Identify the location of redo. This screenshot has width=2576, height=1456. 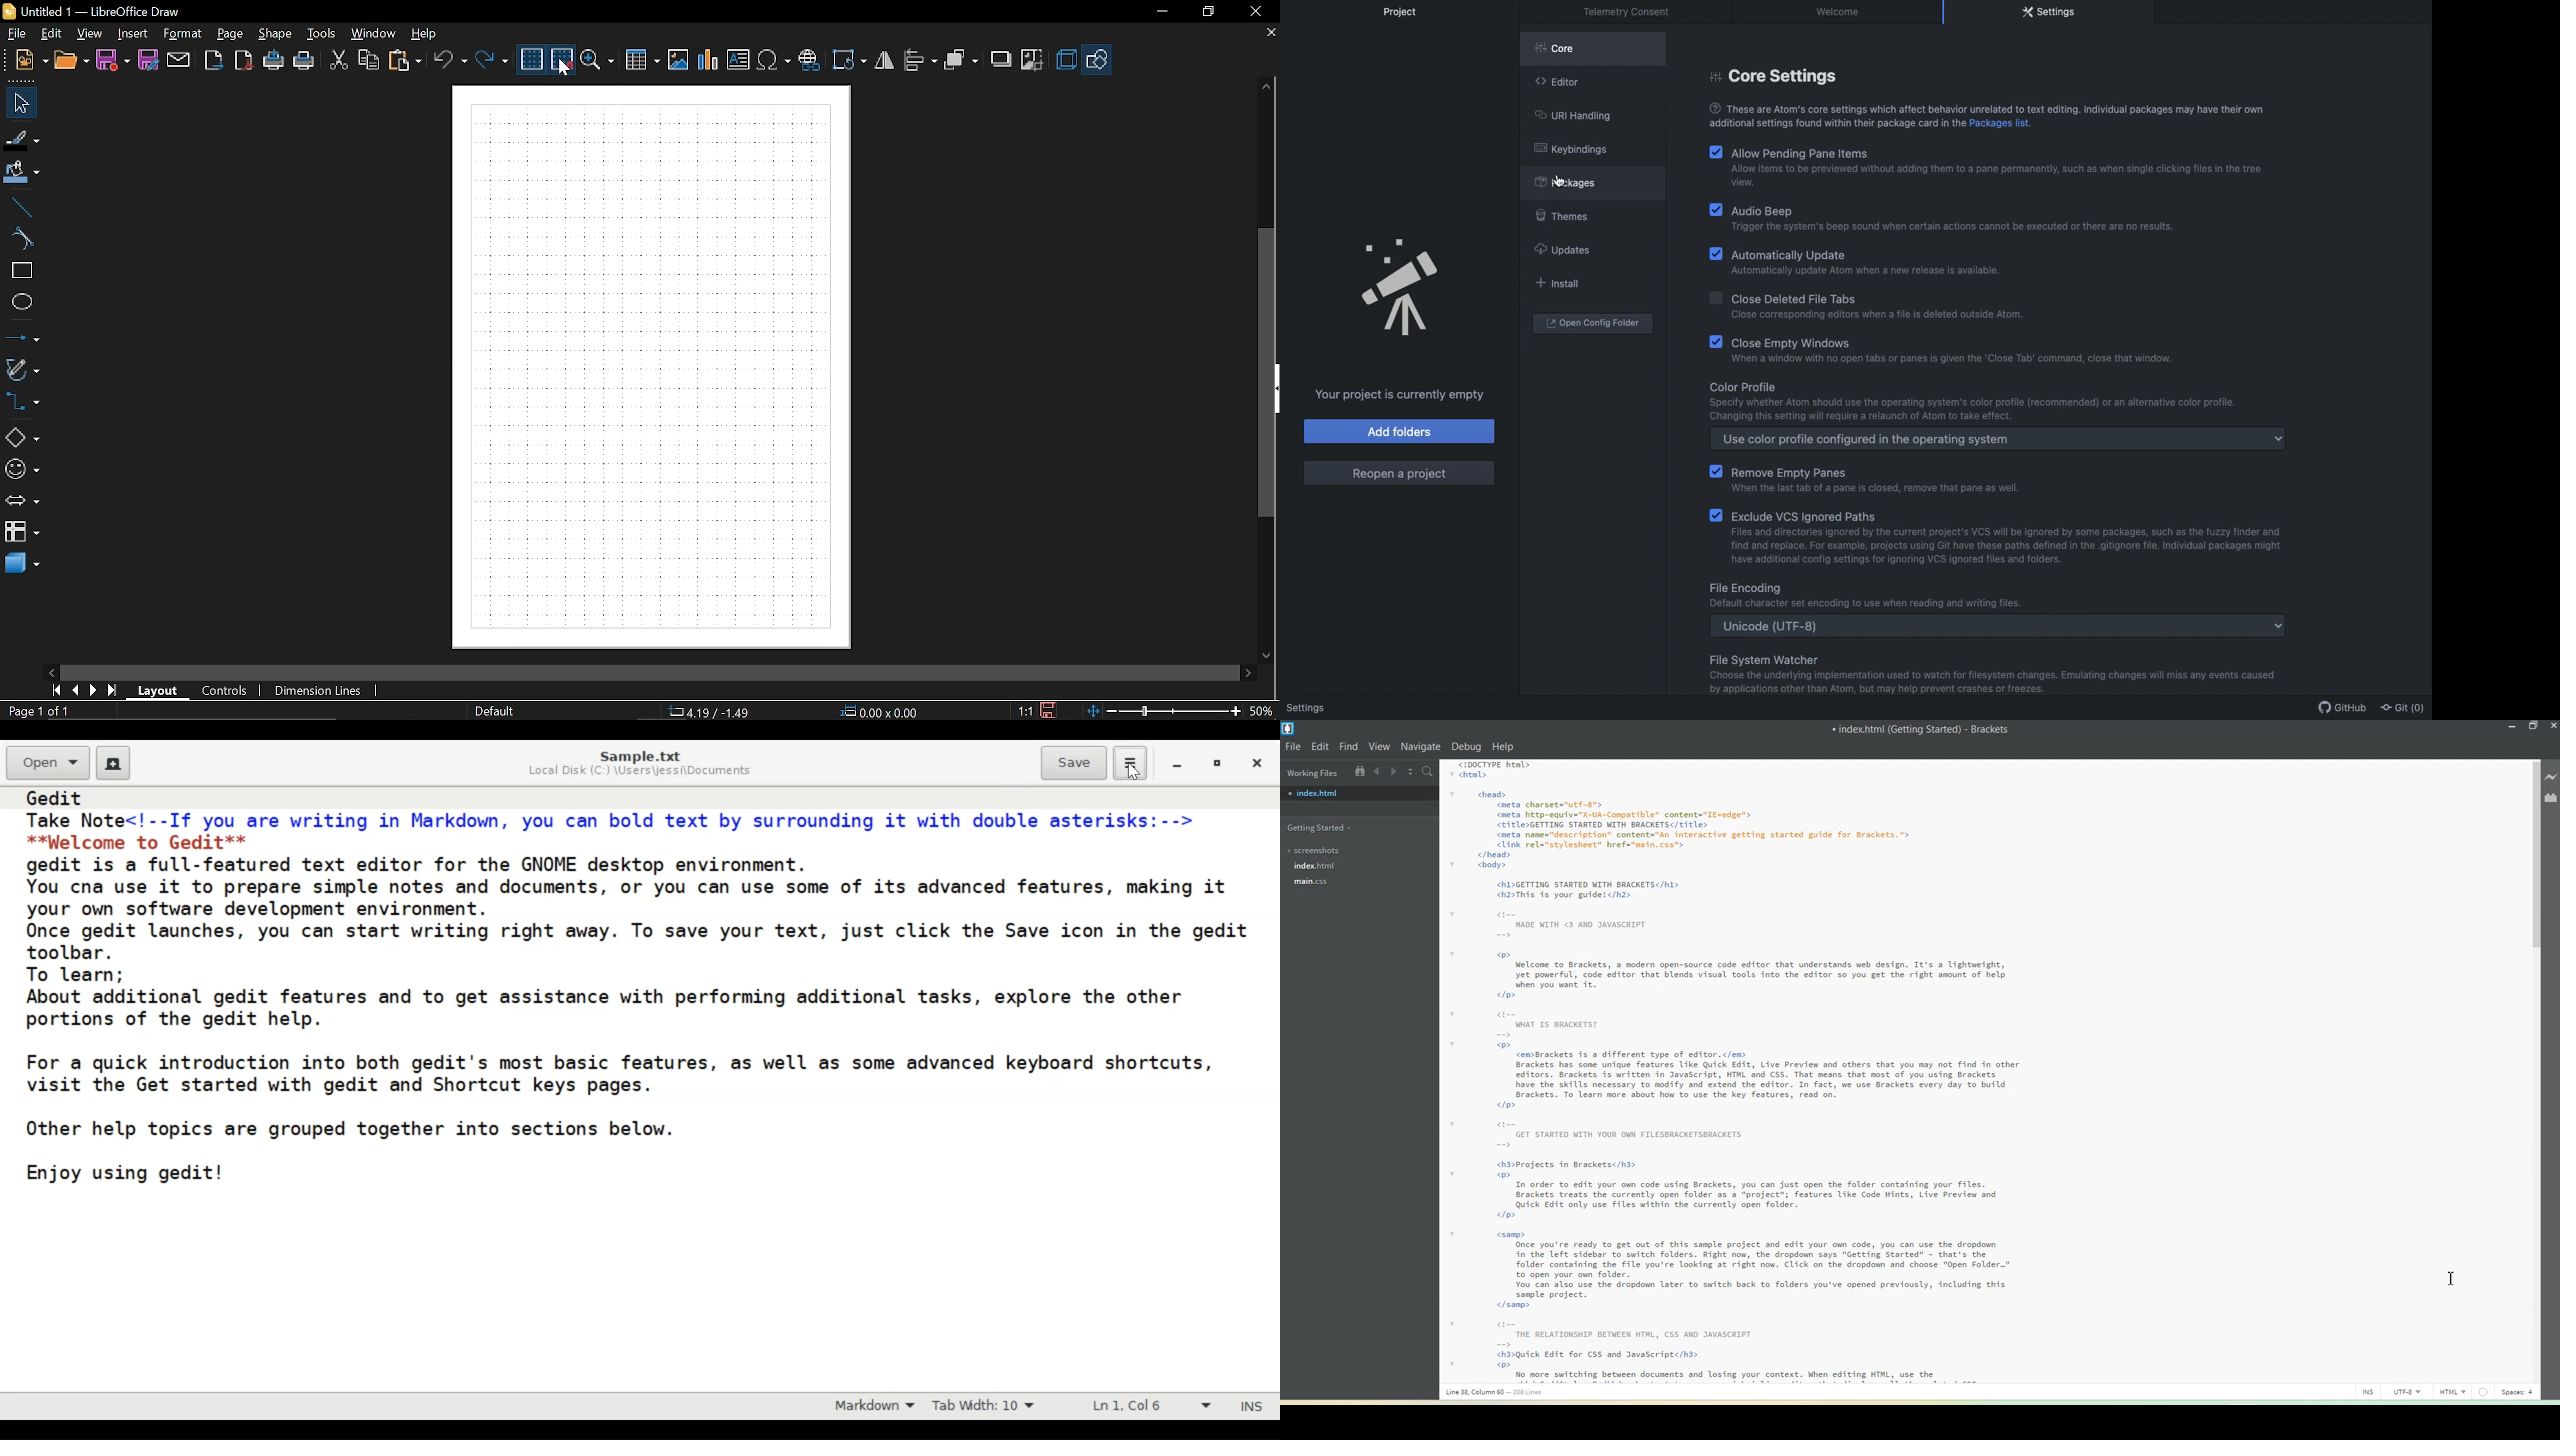
(493, 60).